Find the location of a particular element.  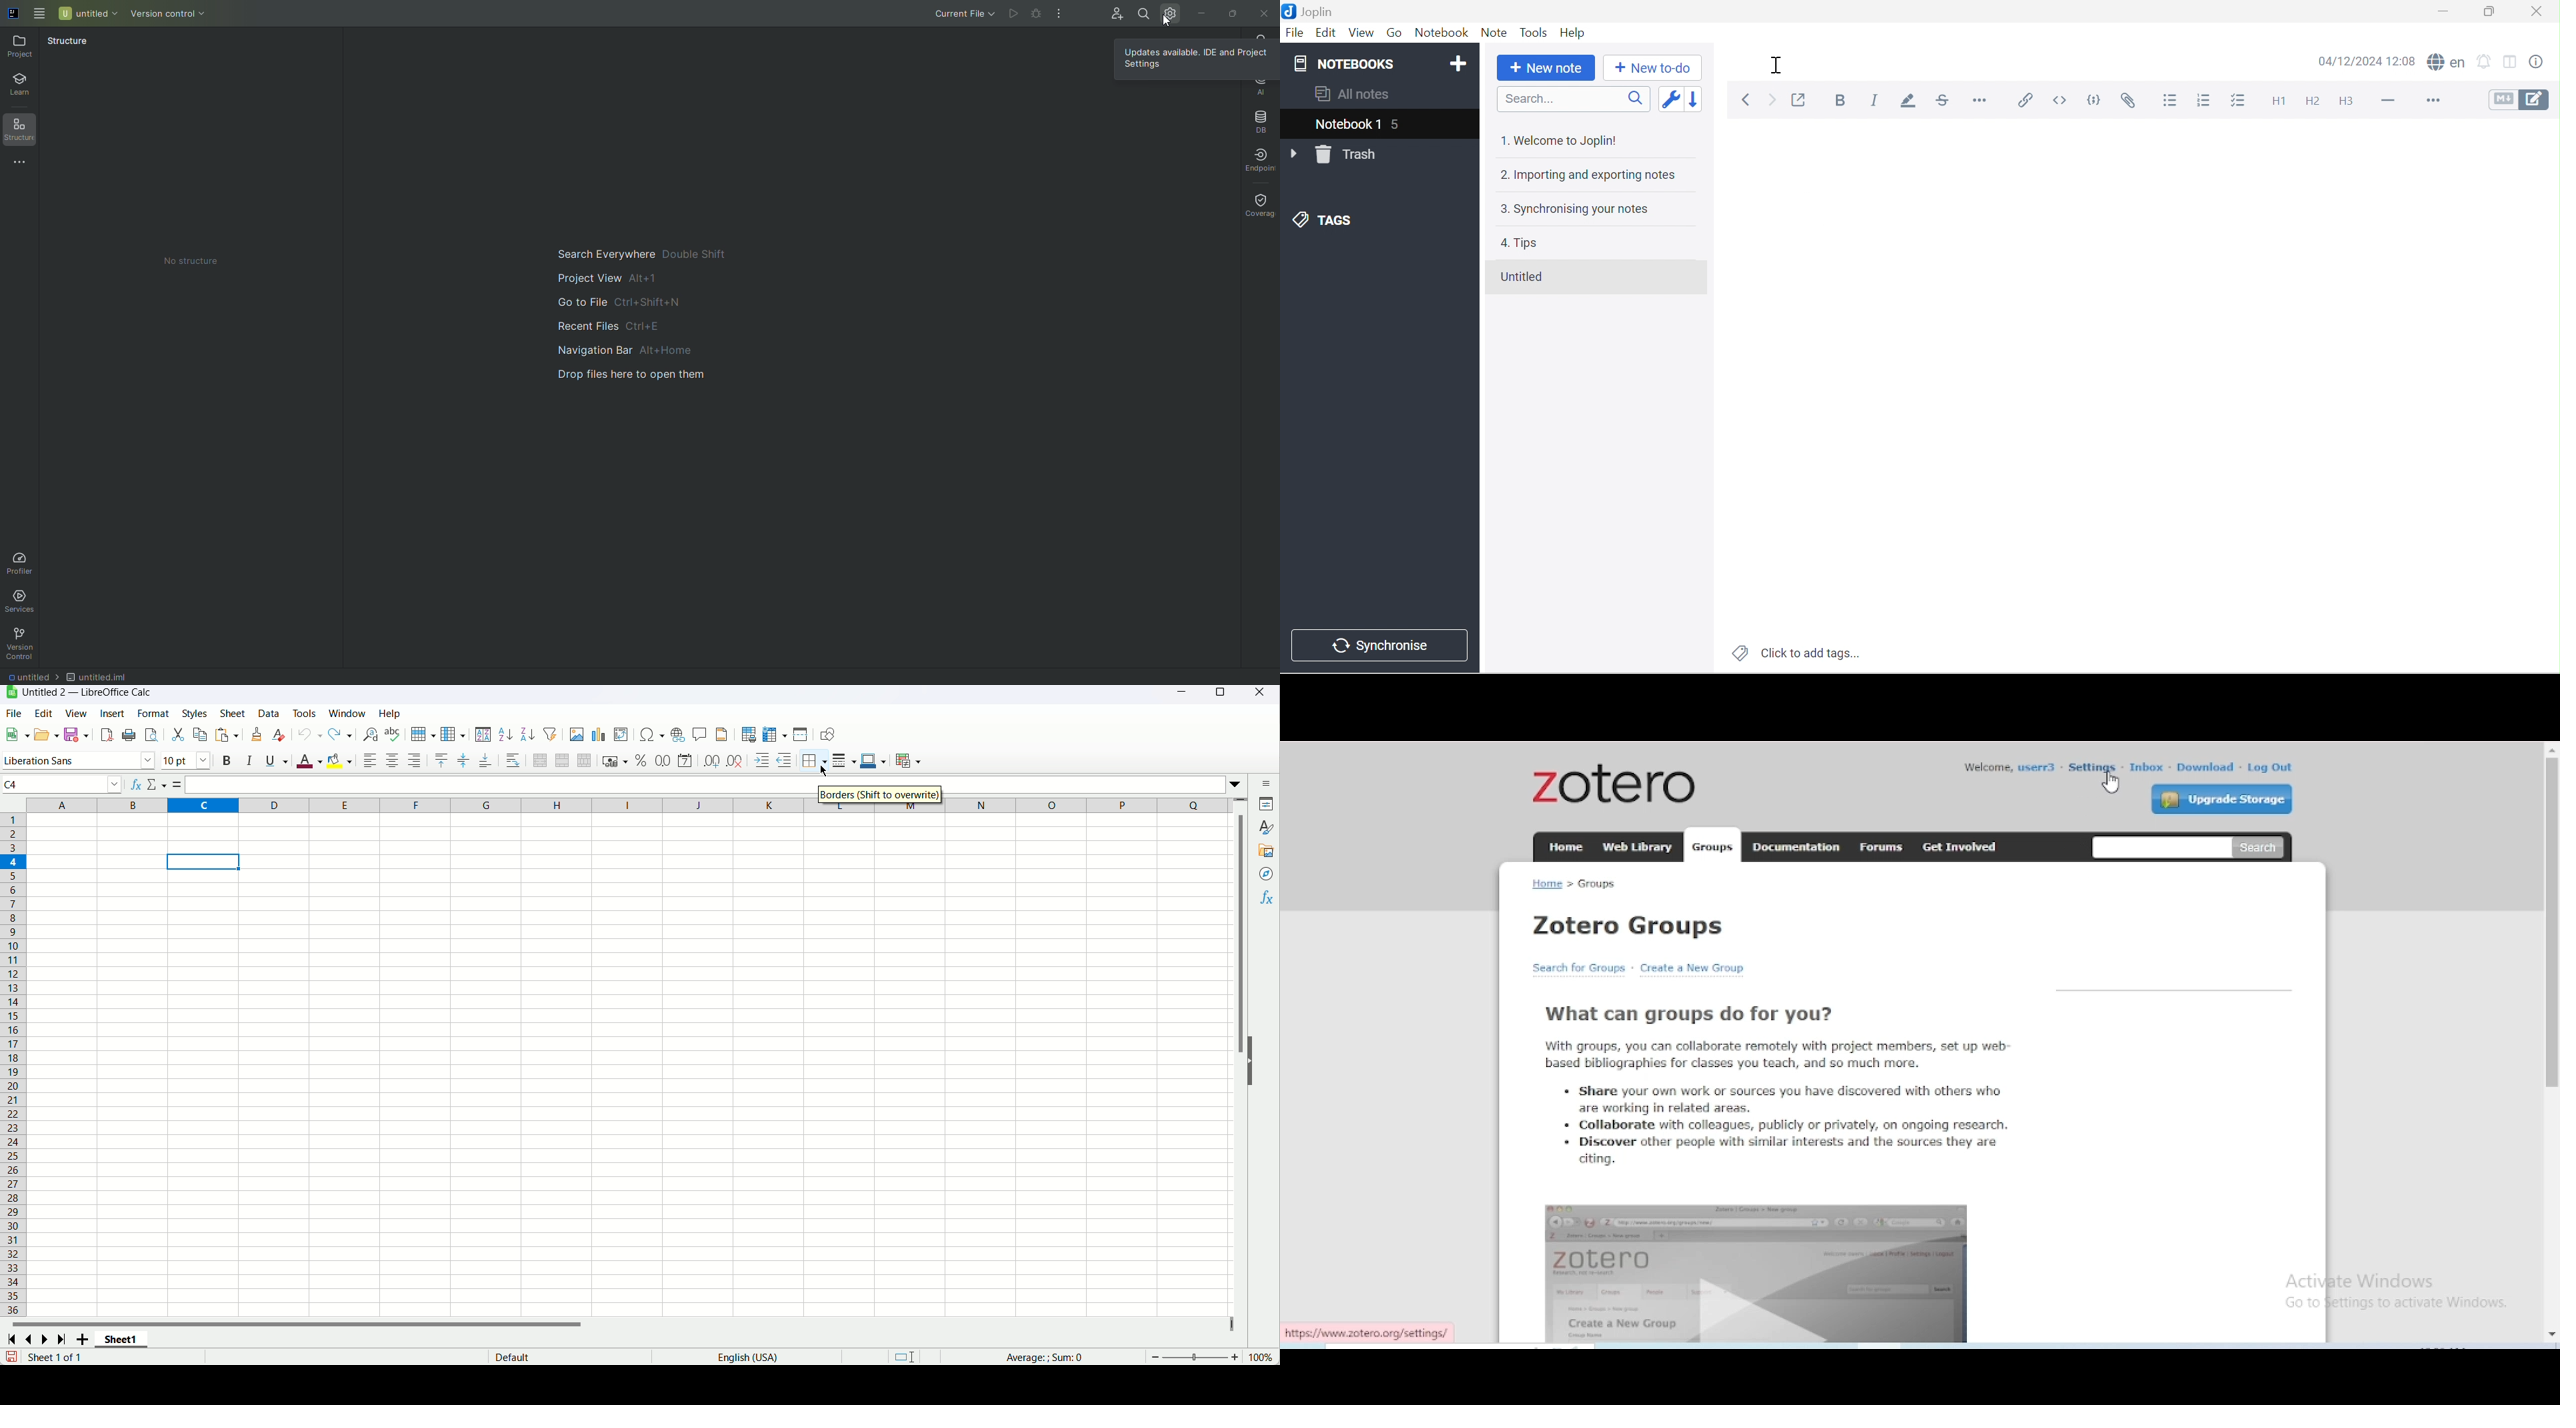

Minimize is located at coordinates (2445, 11).